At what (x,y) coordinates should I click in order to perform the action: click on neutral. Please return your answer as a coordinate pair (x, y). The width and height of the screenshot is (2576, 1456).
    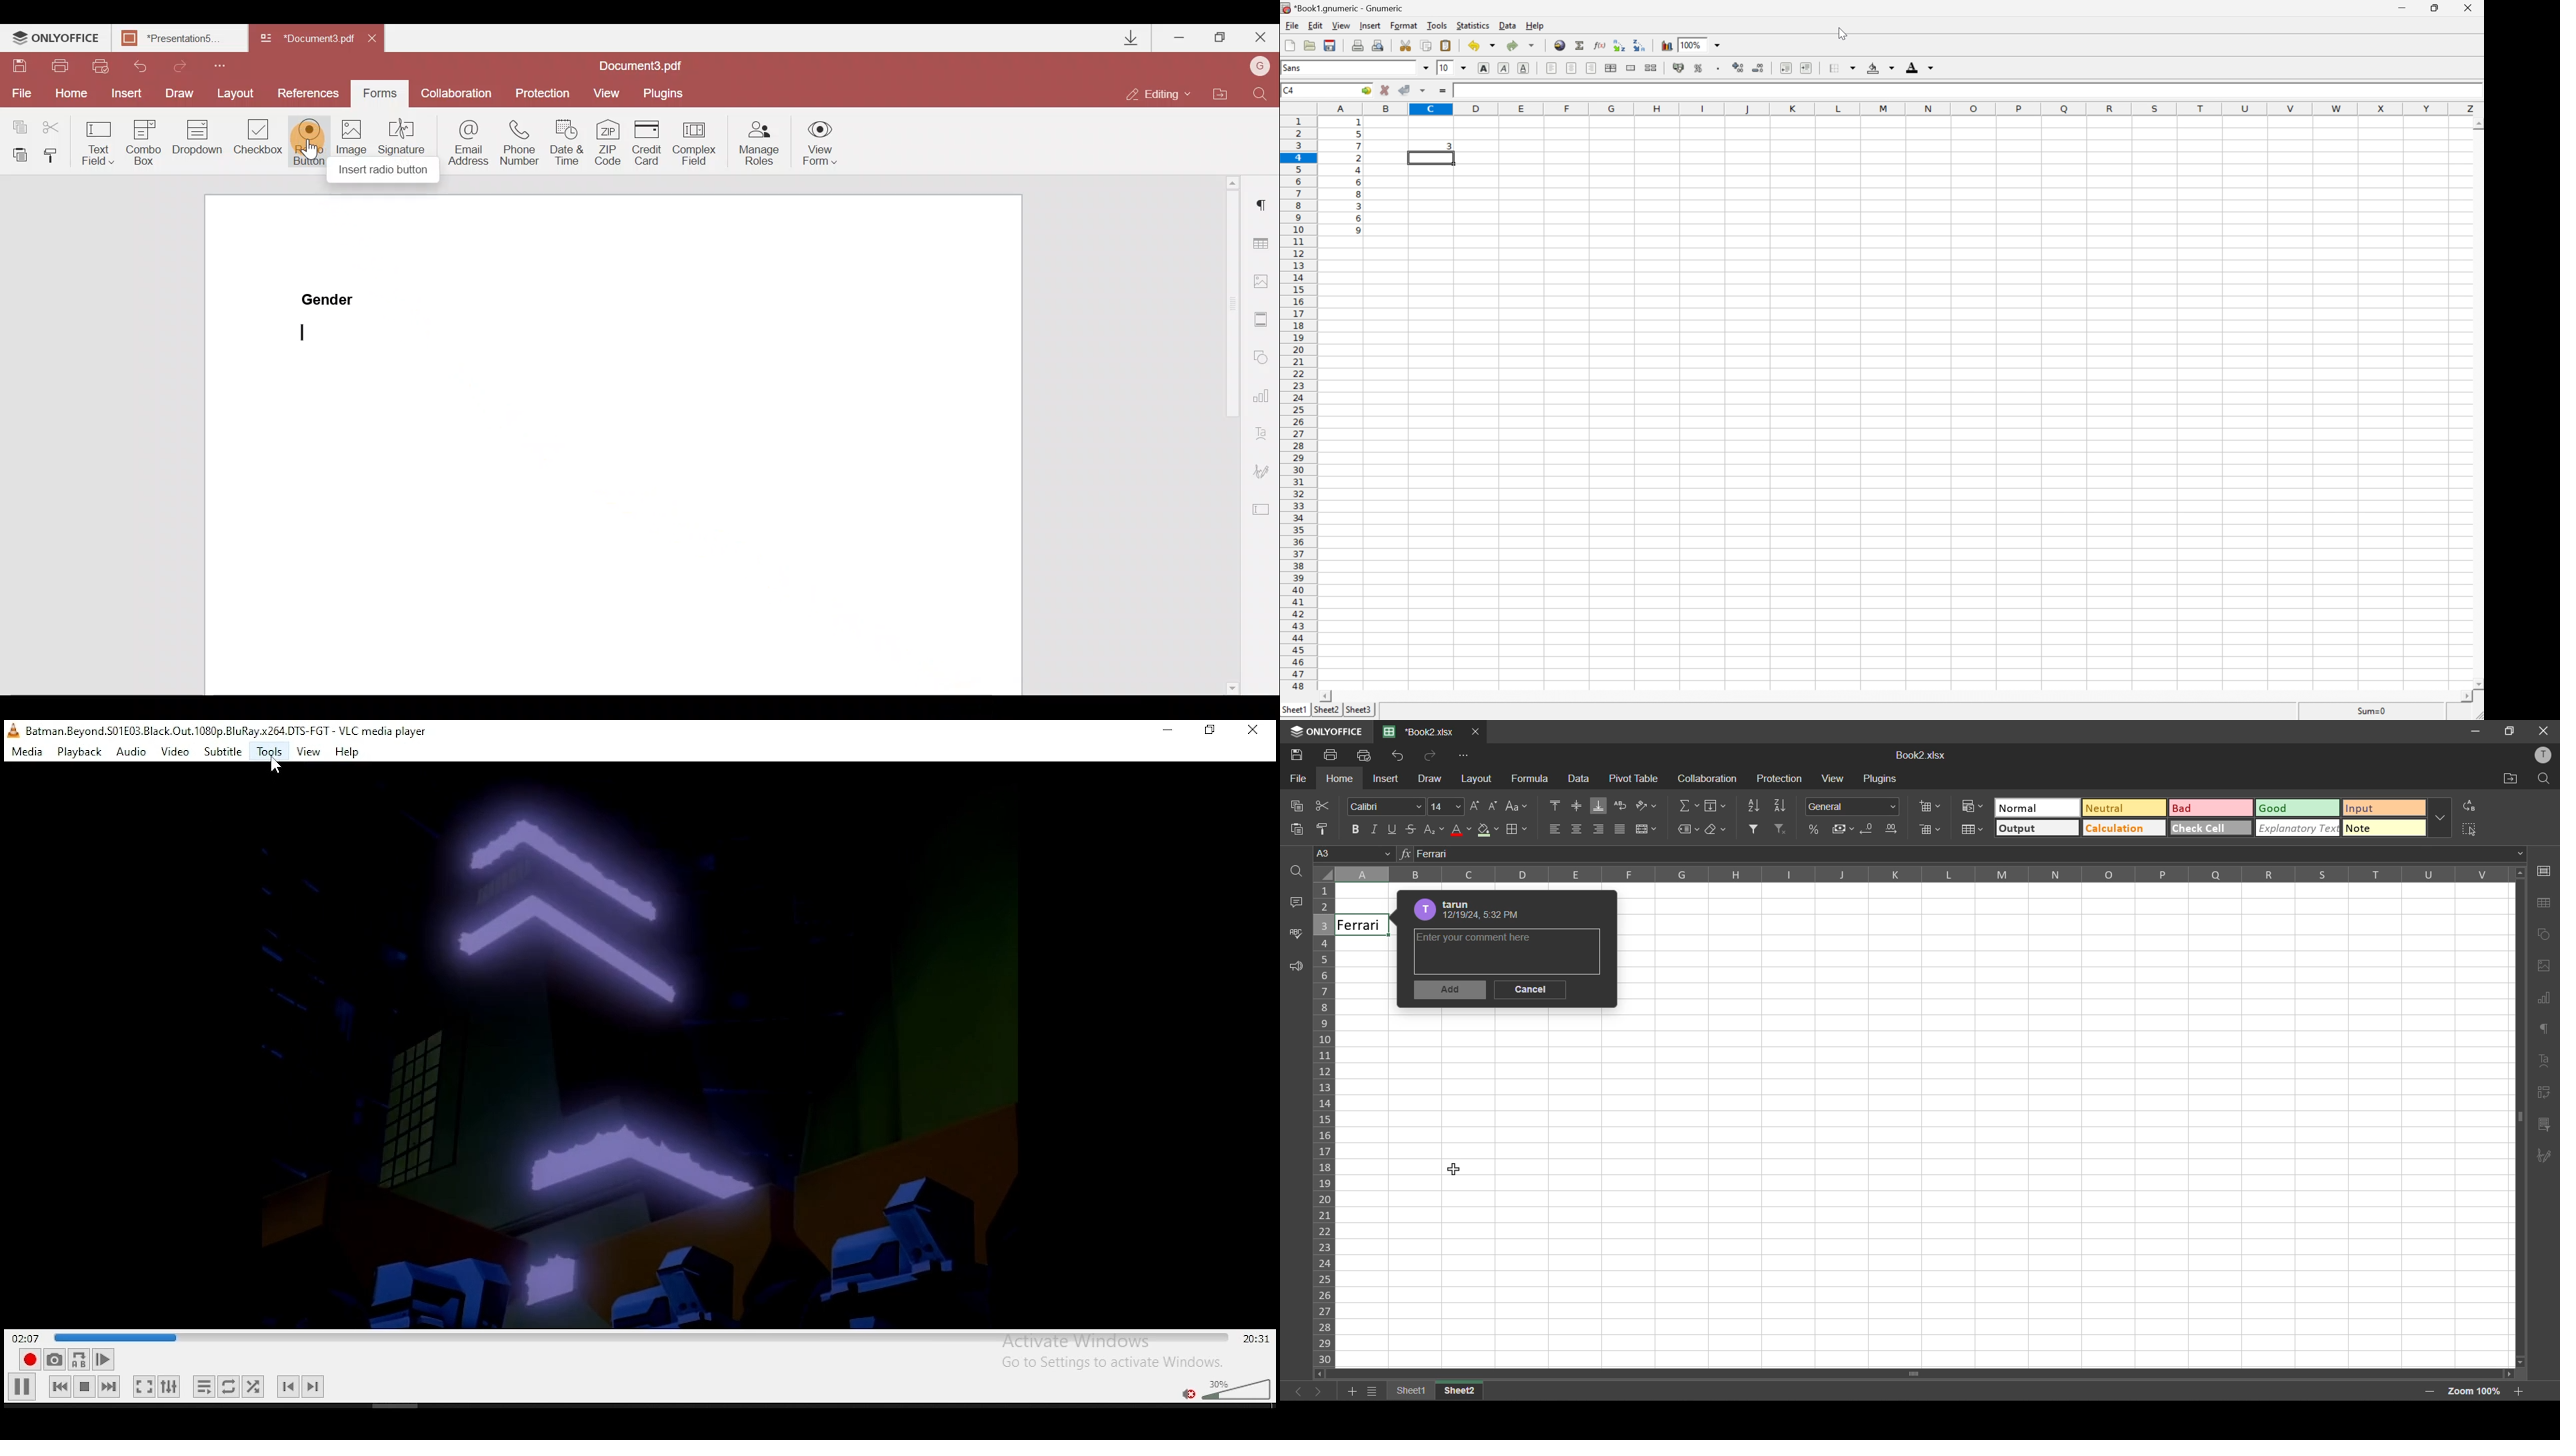
    Looking at the image, I should click on (2116, 807).